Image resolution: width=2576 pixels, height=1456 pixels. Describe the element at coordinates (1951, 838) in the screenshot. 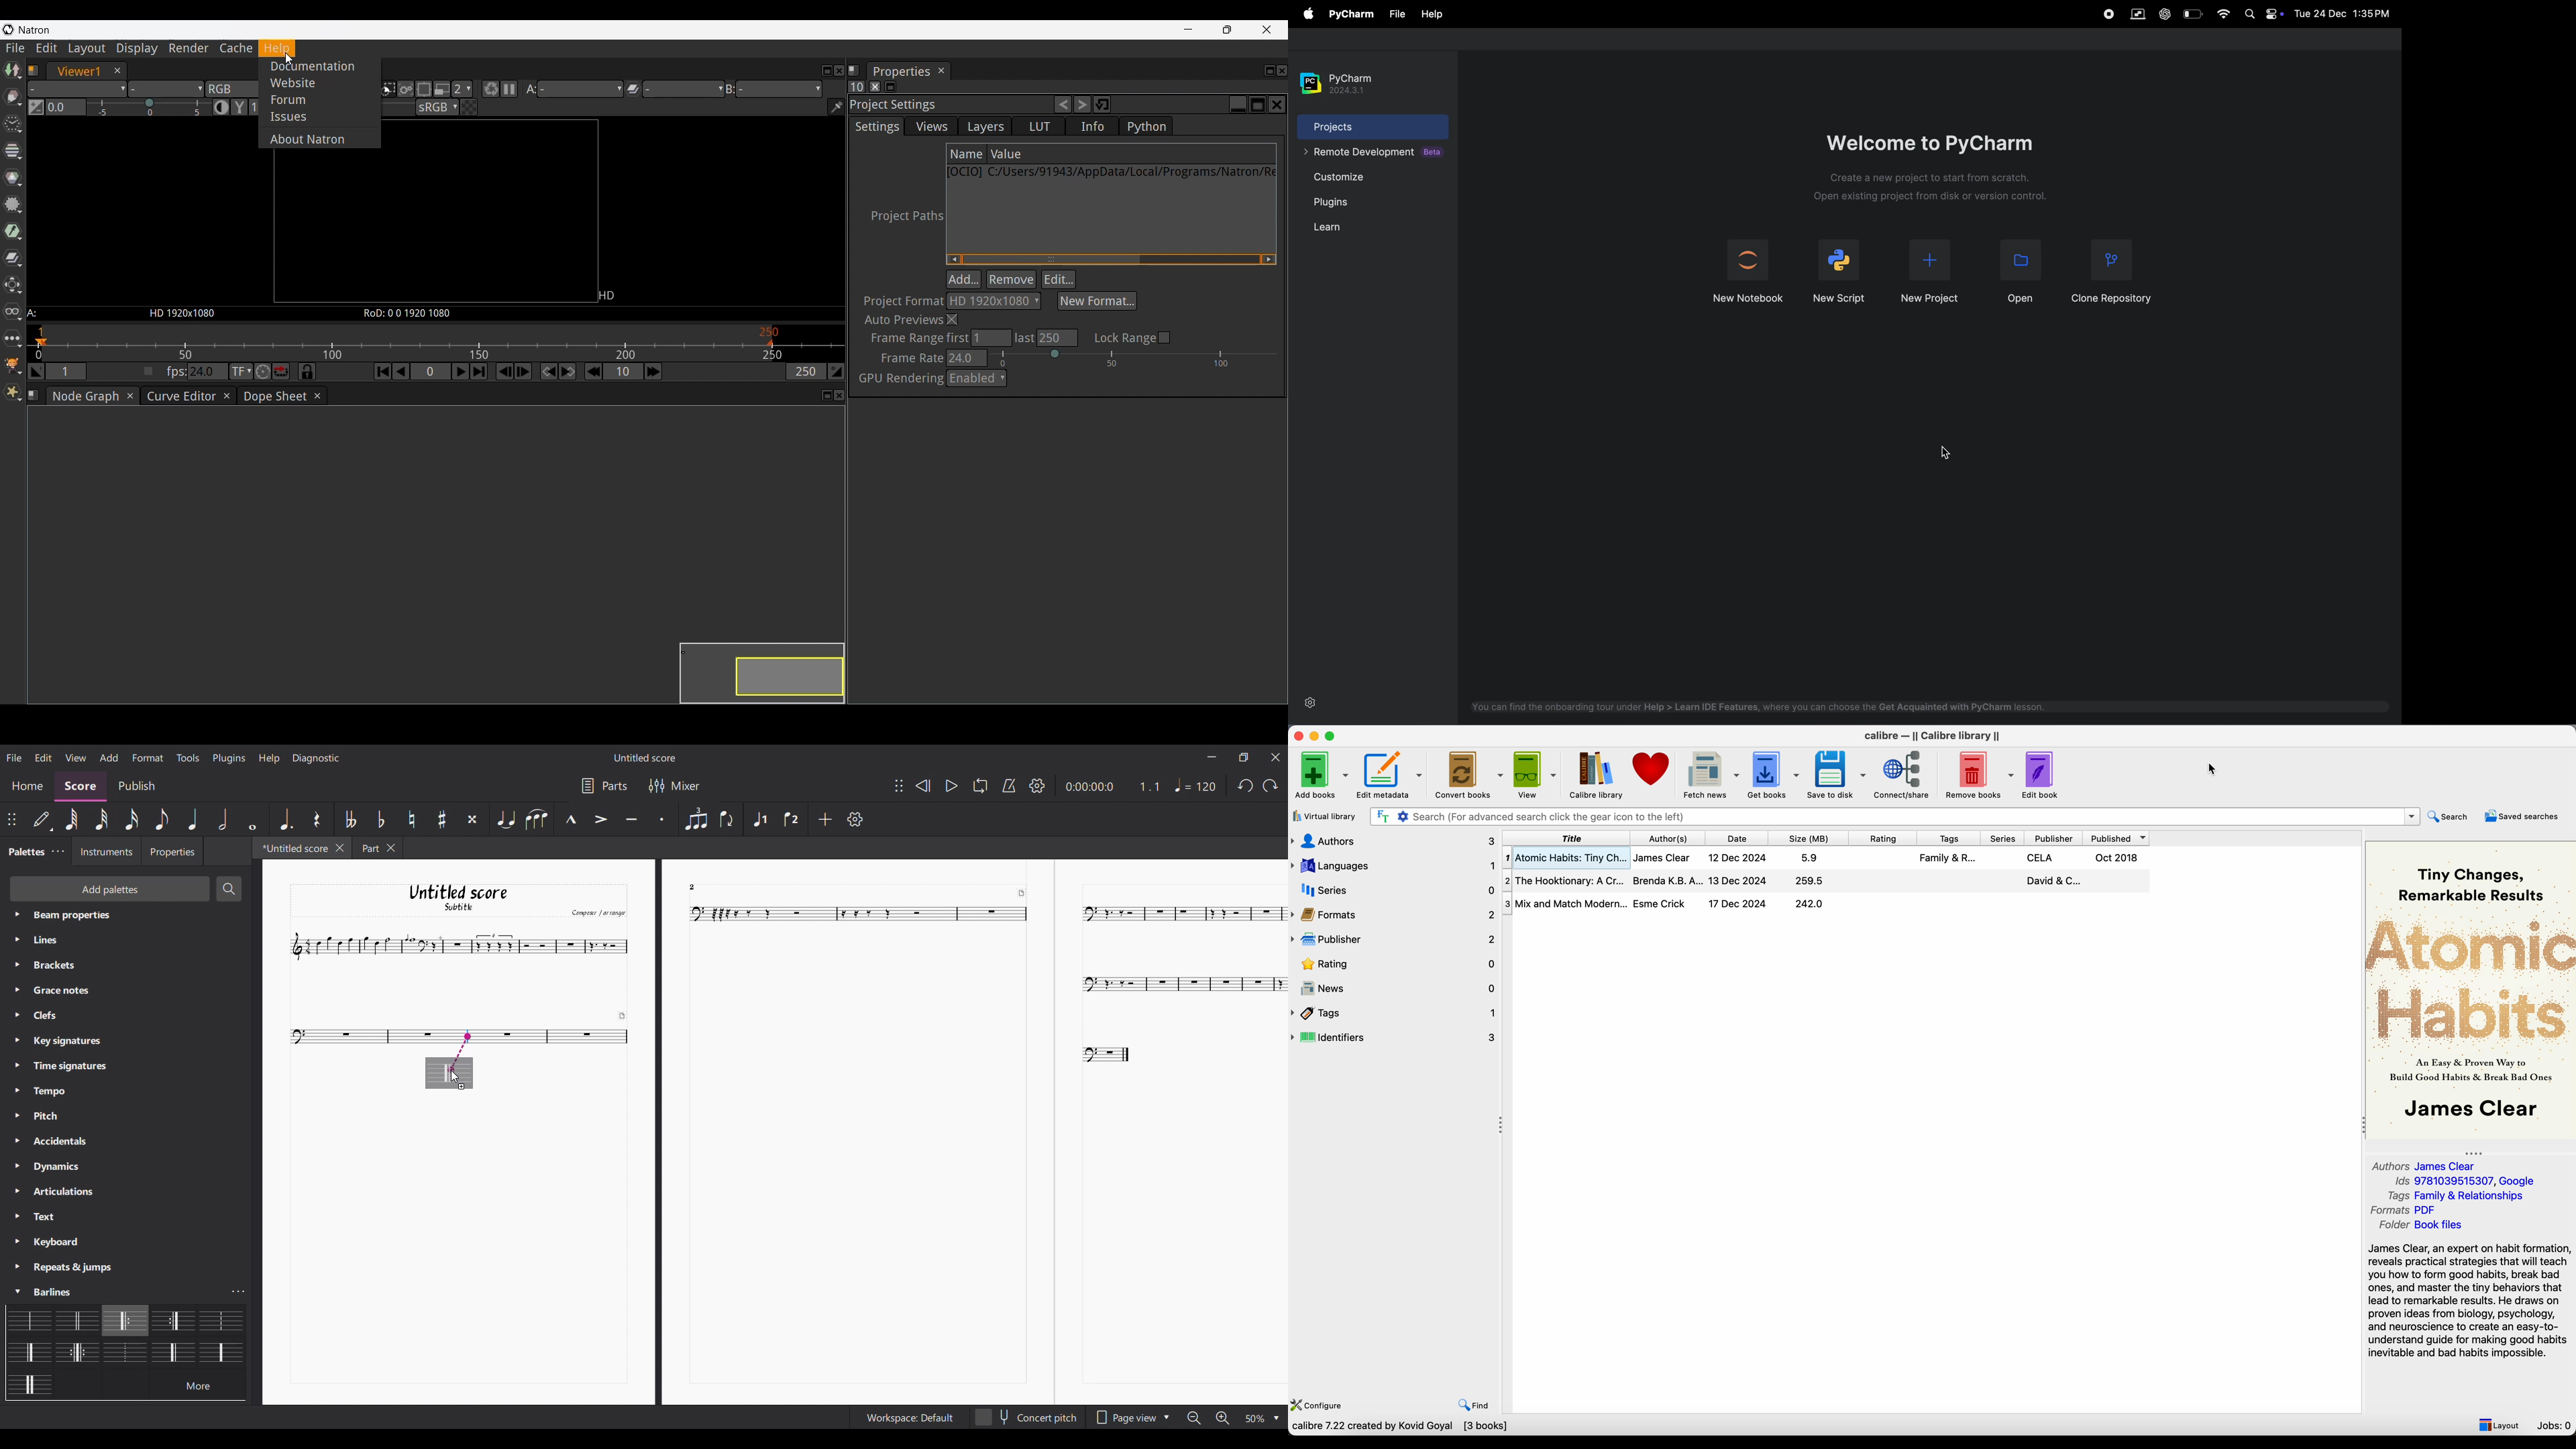

I see `tags` at that location.